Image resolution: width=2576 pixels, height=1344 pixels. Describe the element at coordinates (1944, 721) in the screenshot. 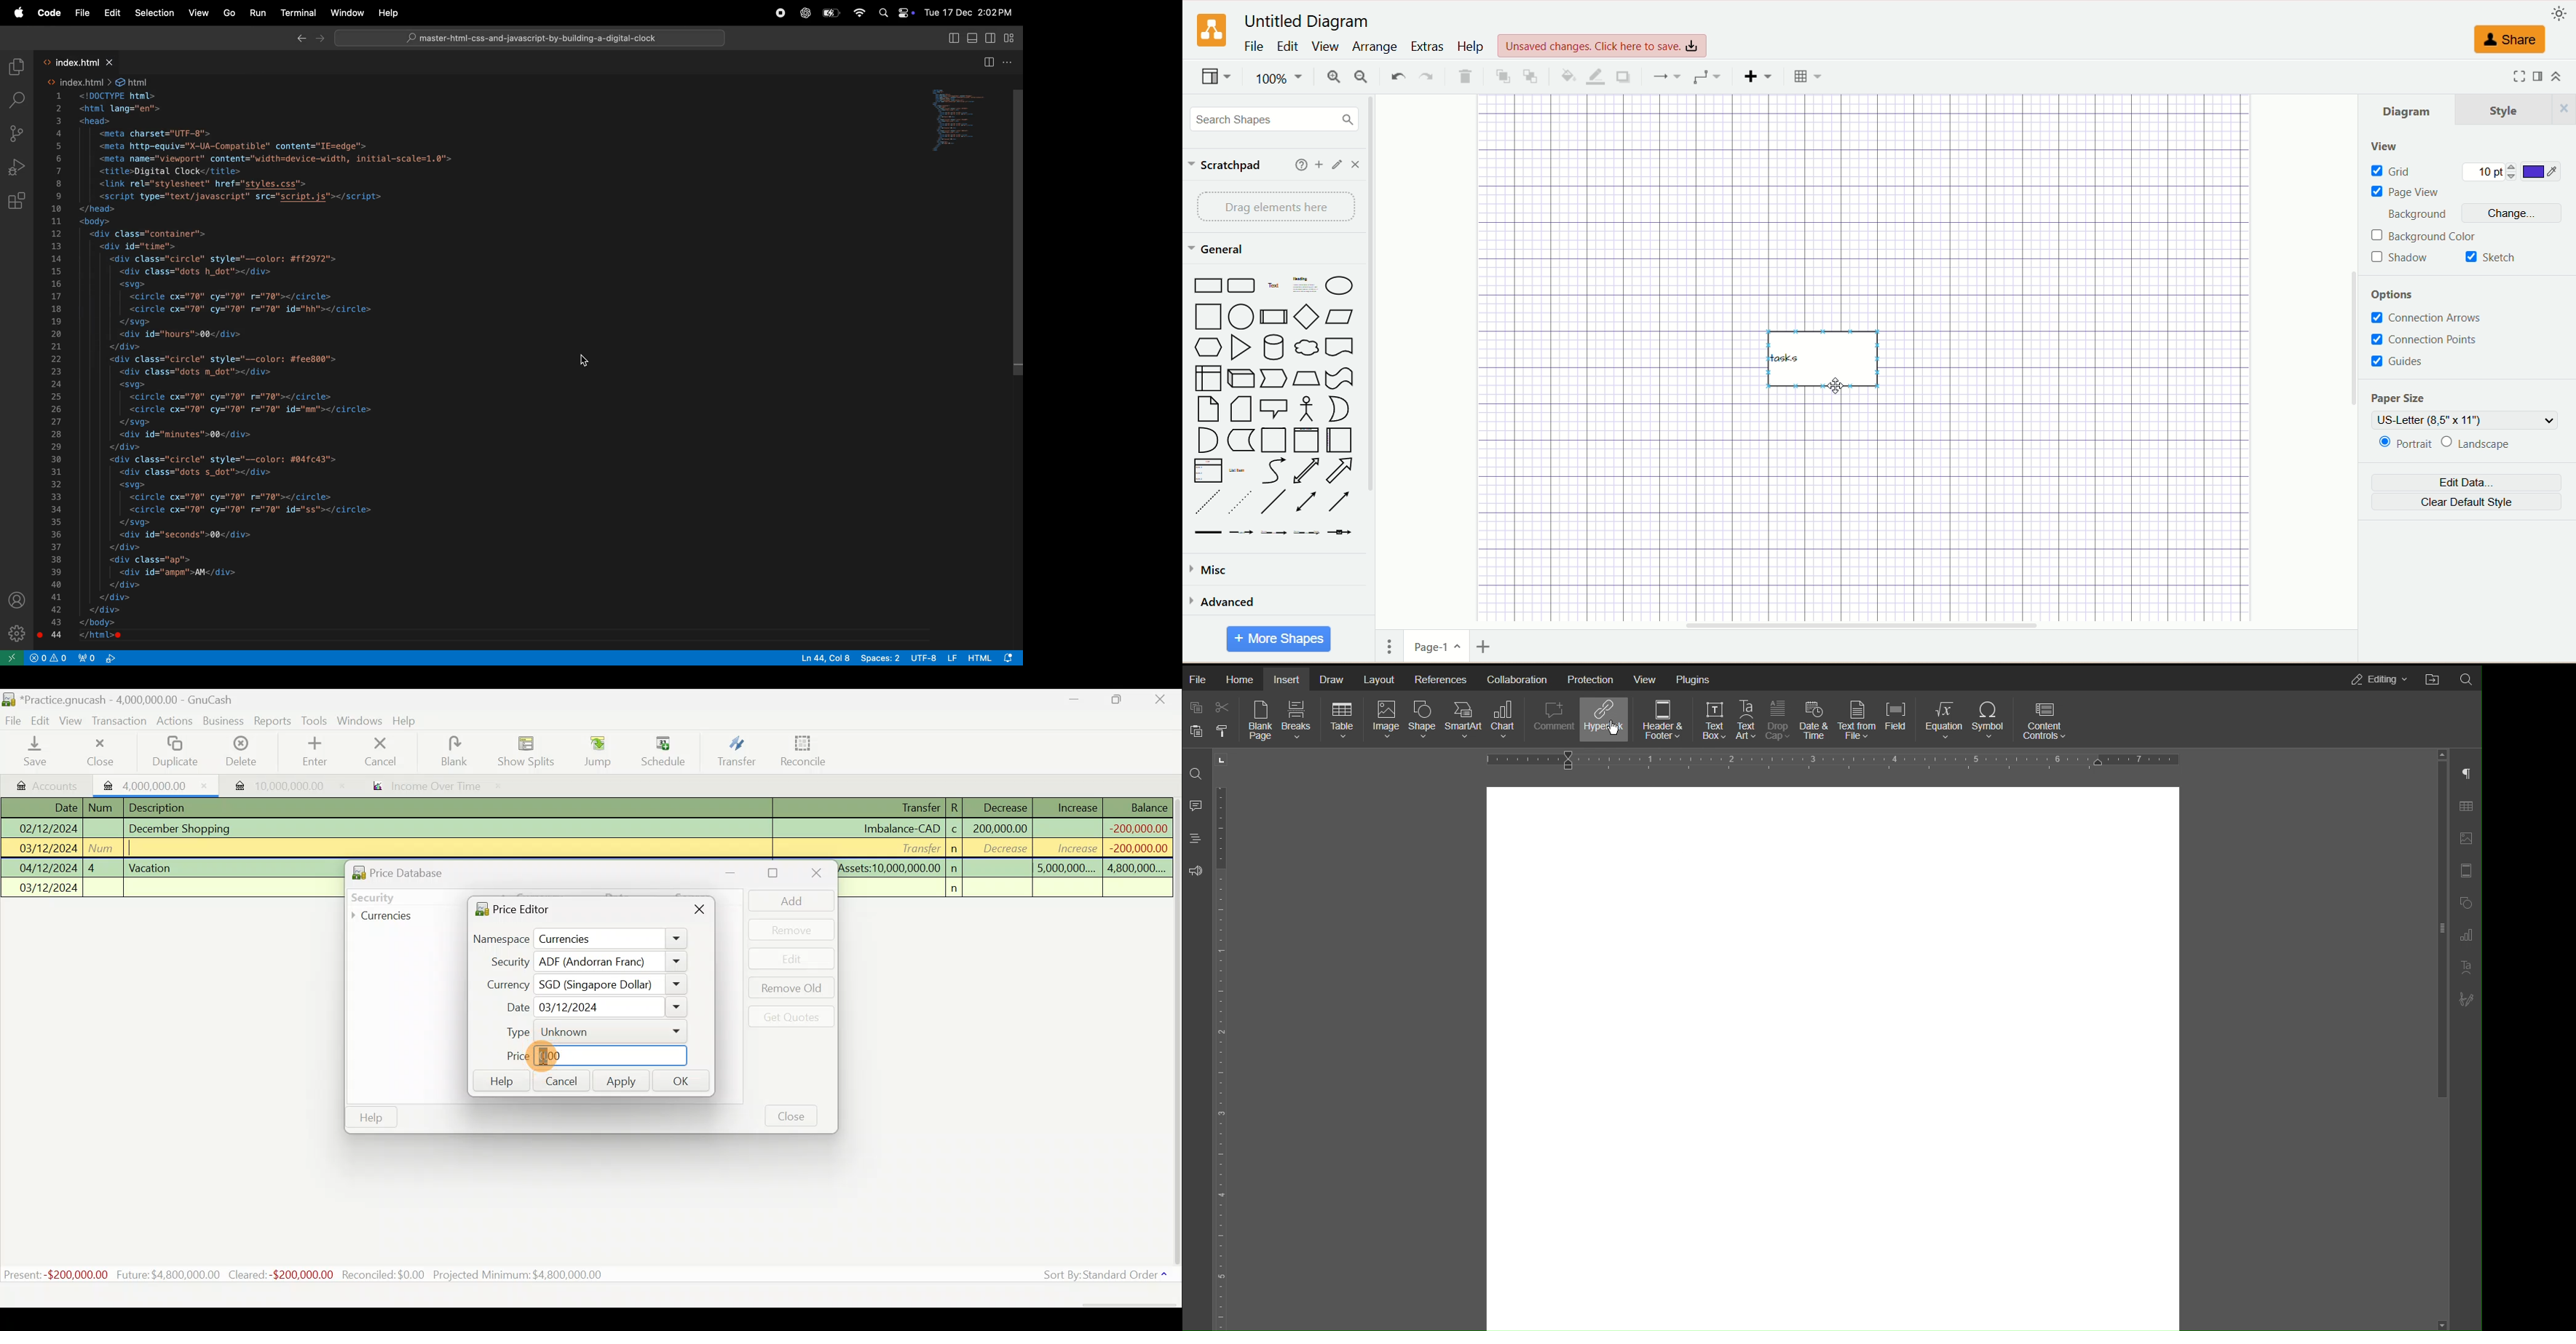

I see `Equation` at that location.